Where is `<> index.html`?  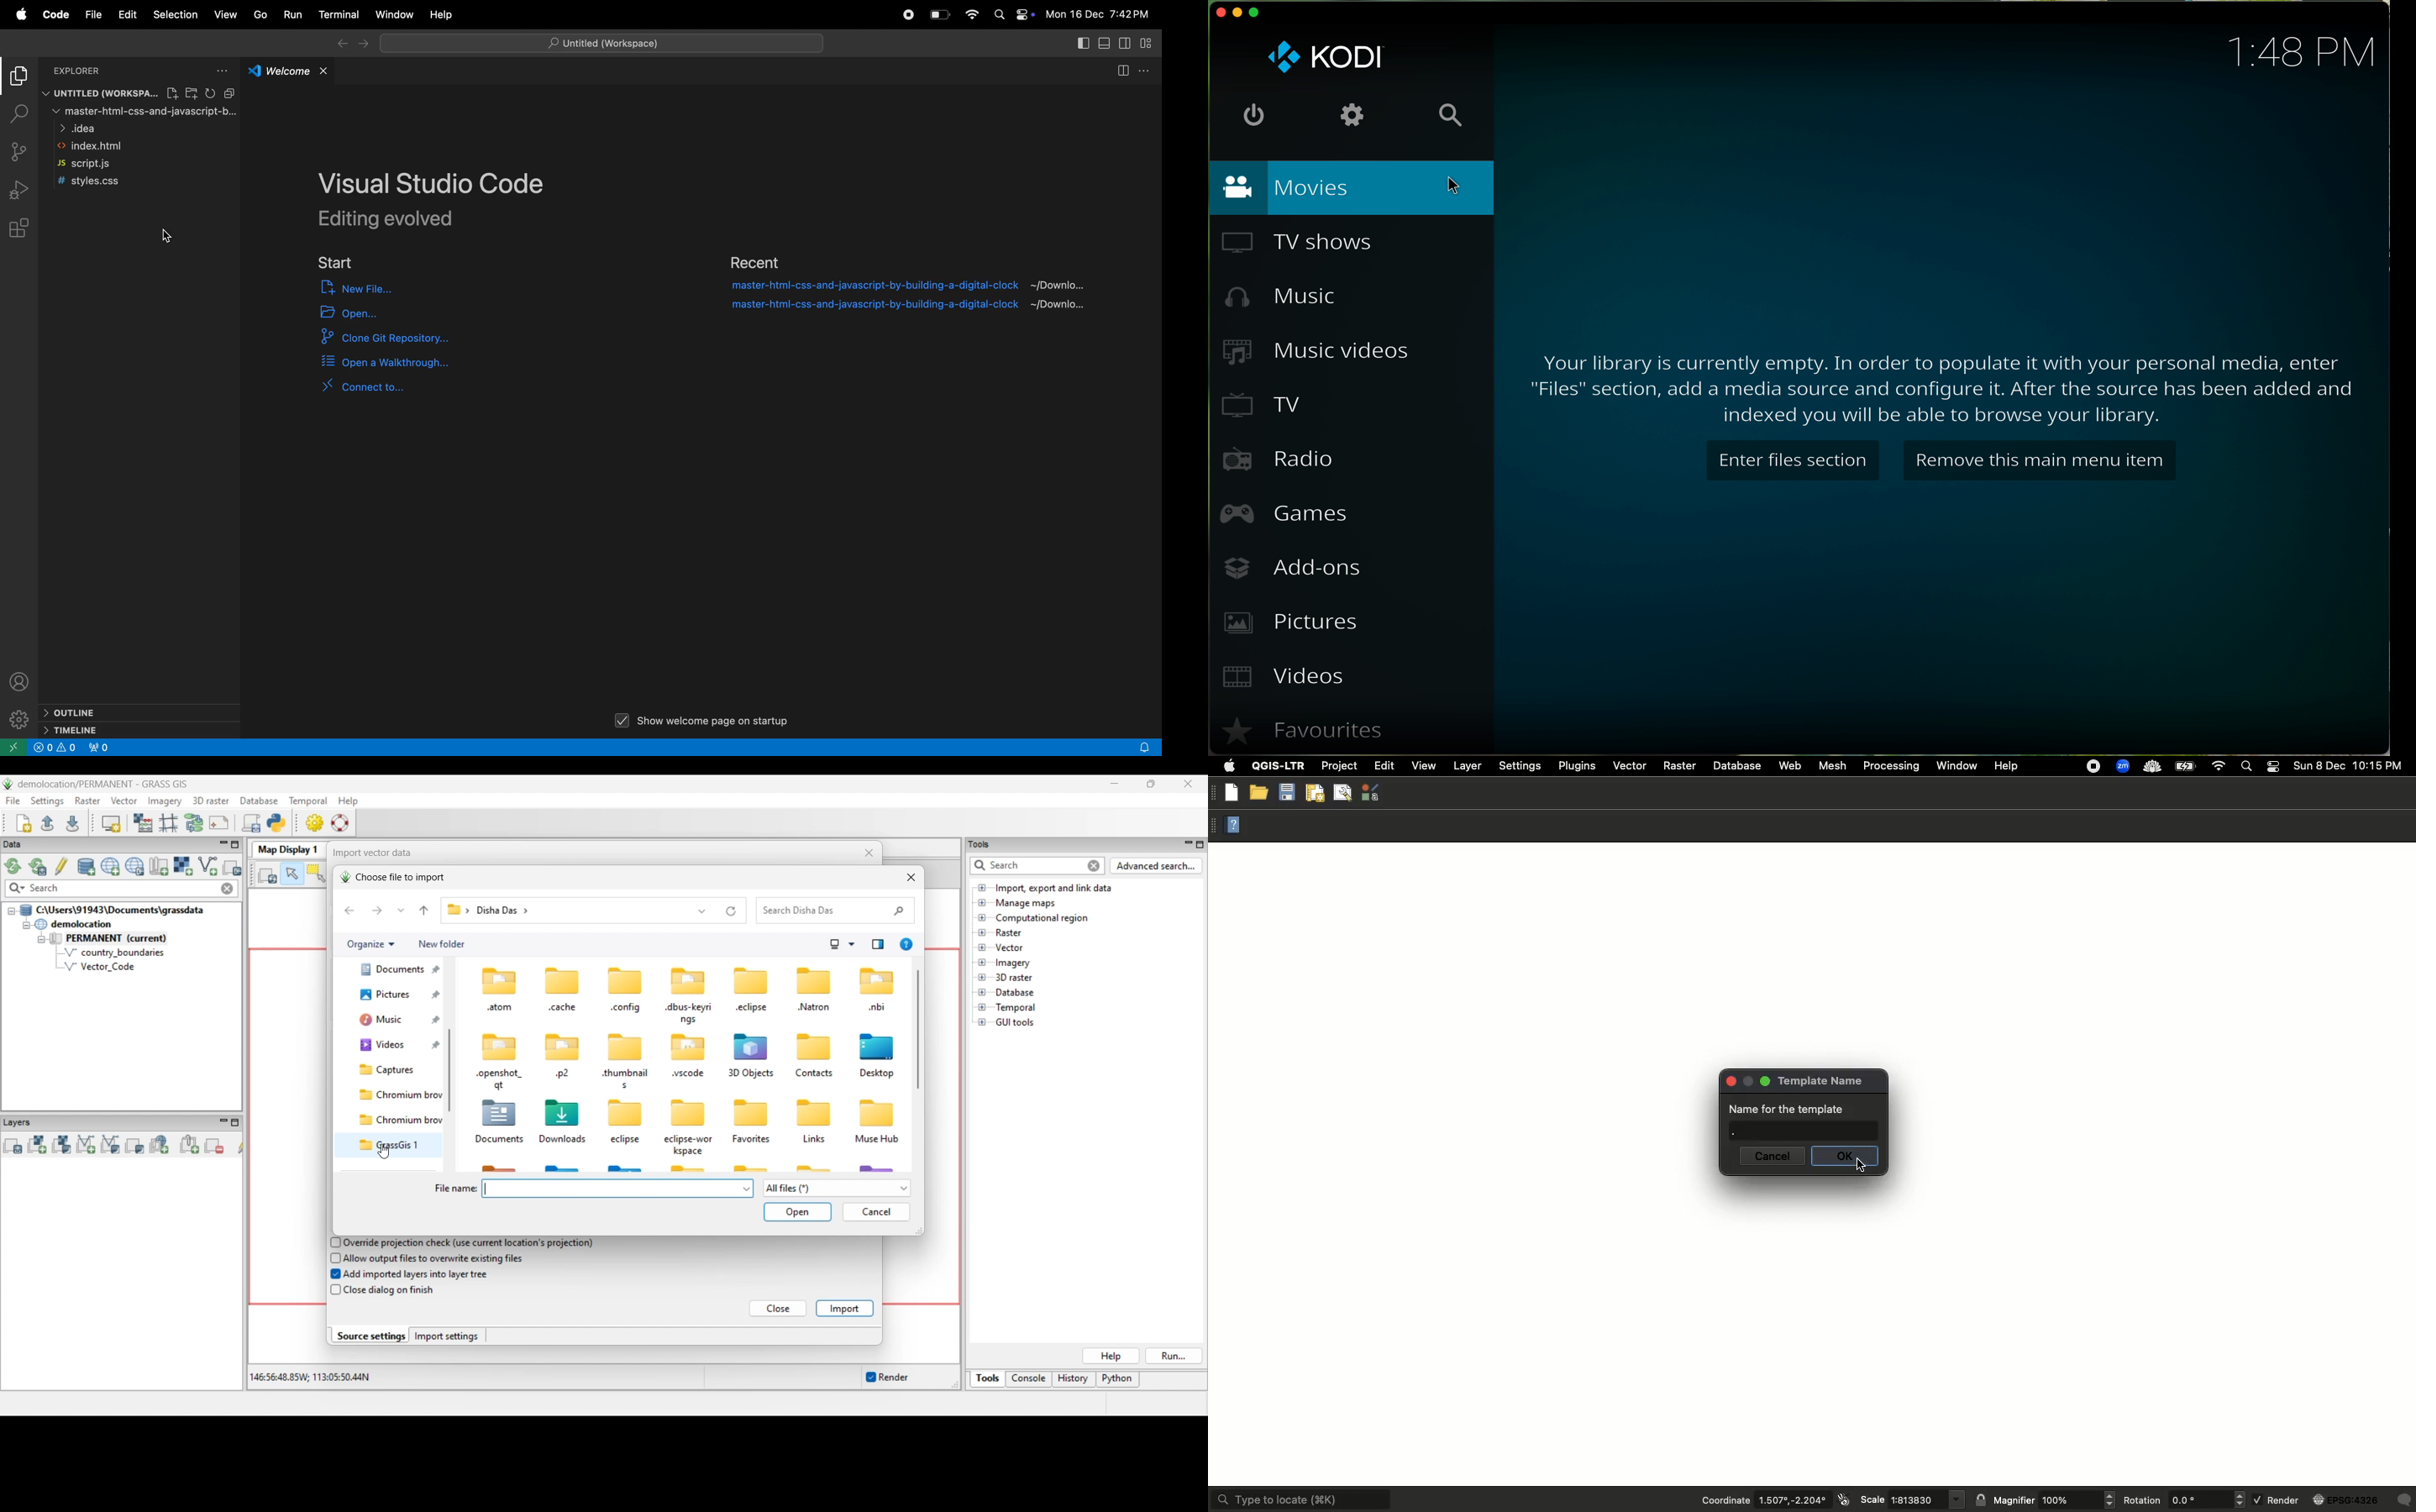
<> index.html is located at coordinates (95, 147).